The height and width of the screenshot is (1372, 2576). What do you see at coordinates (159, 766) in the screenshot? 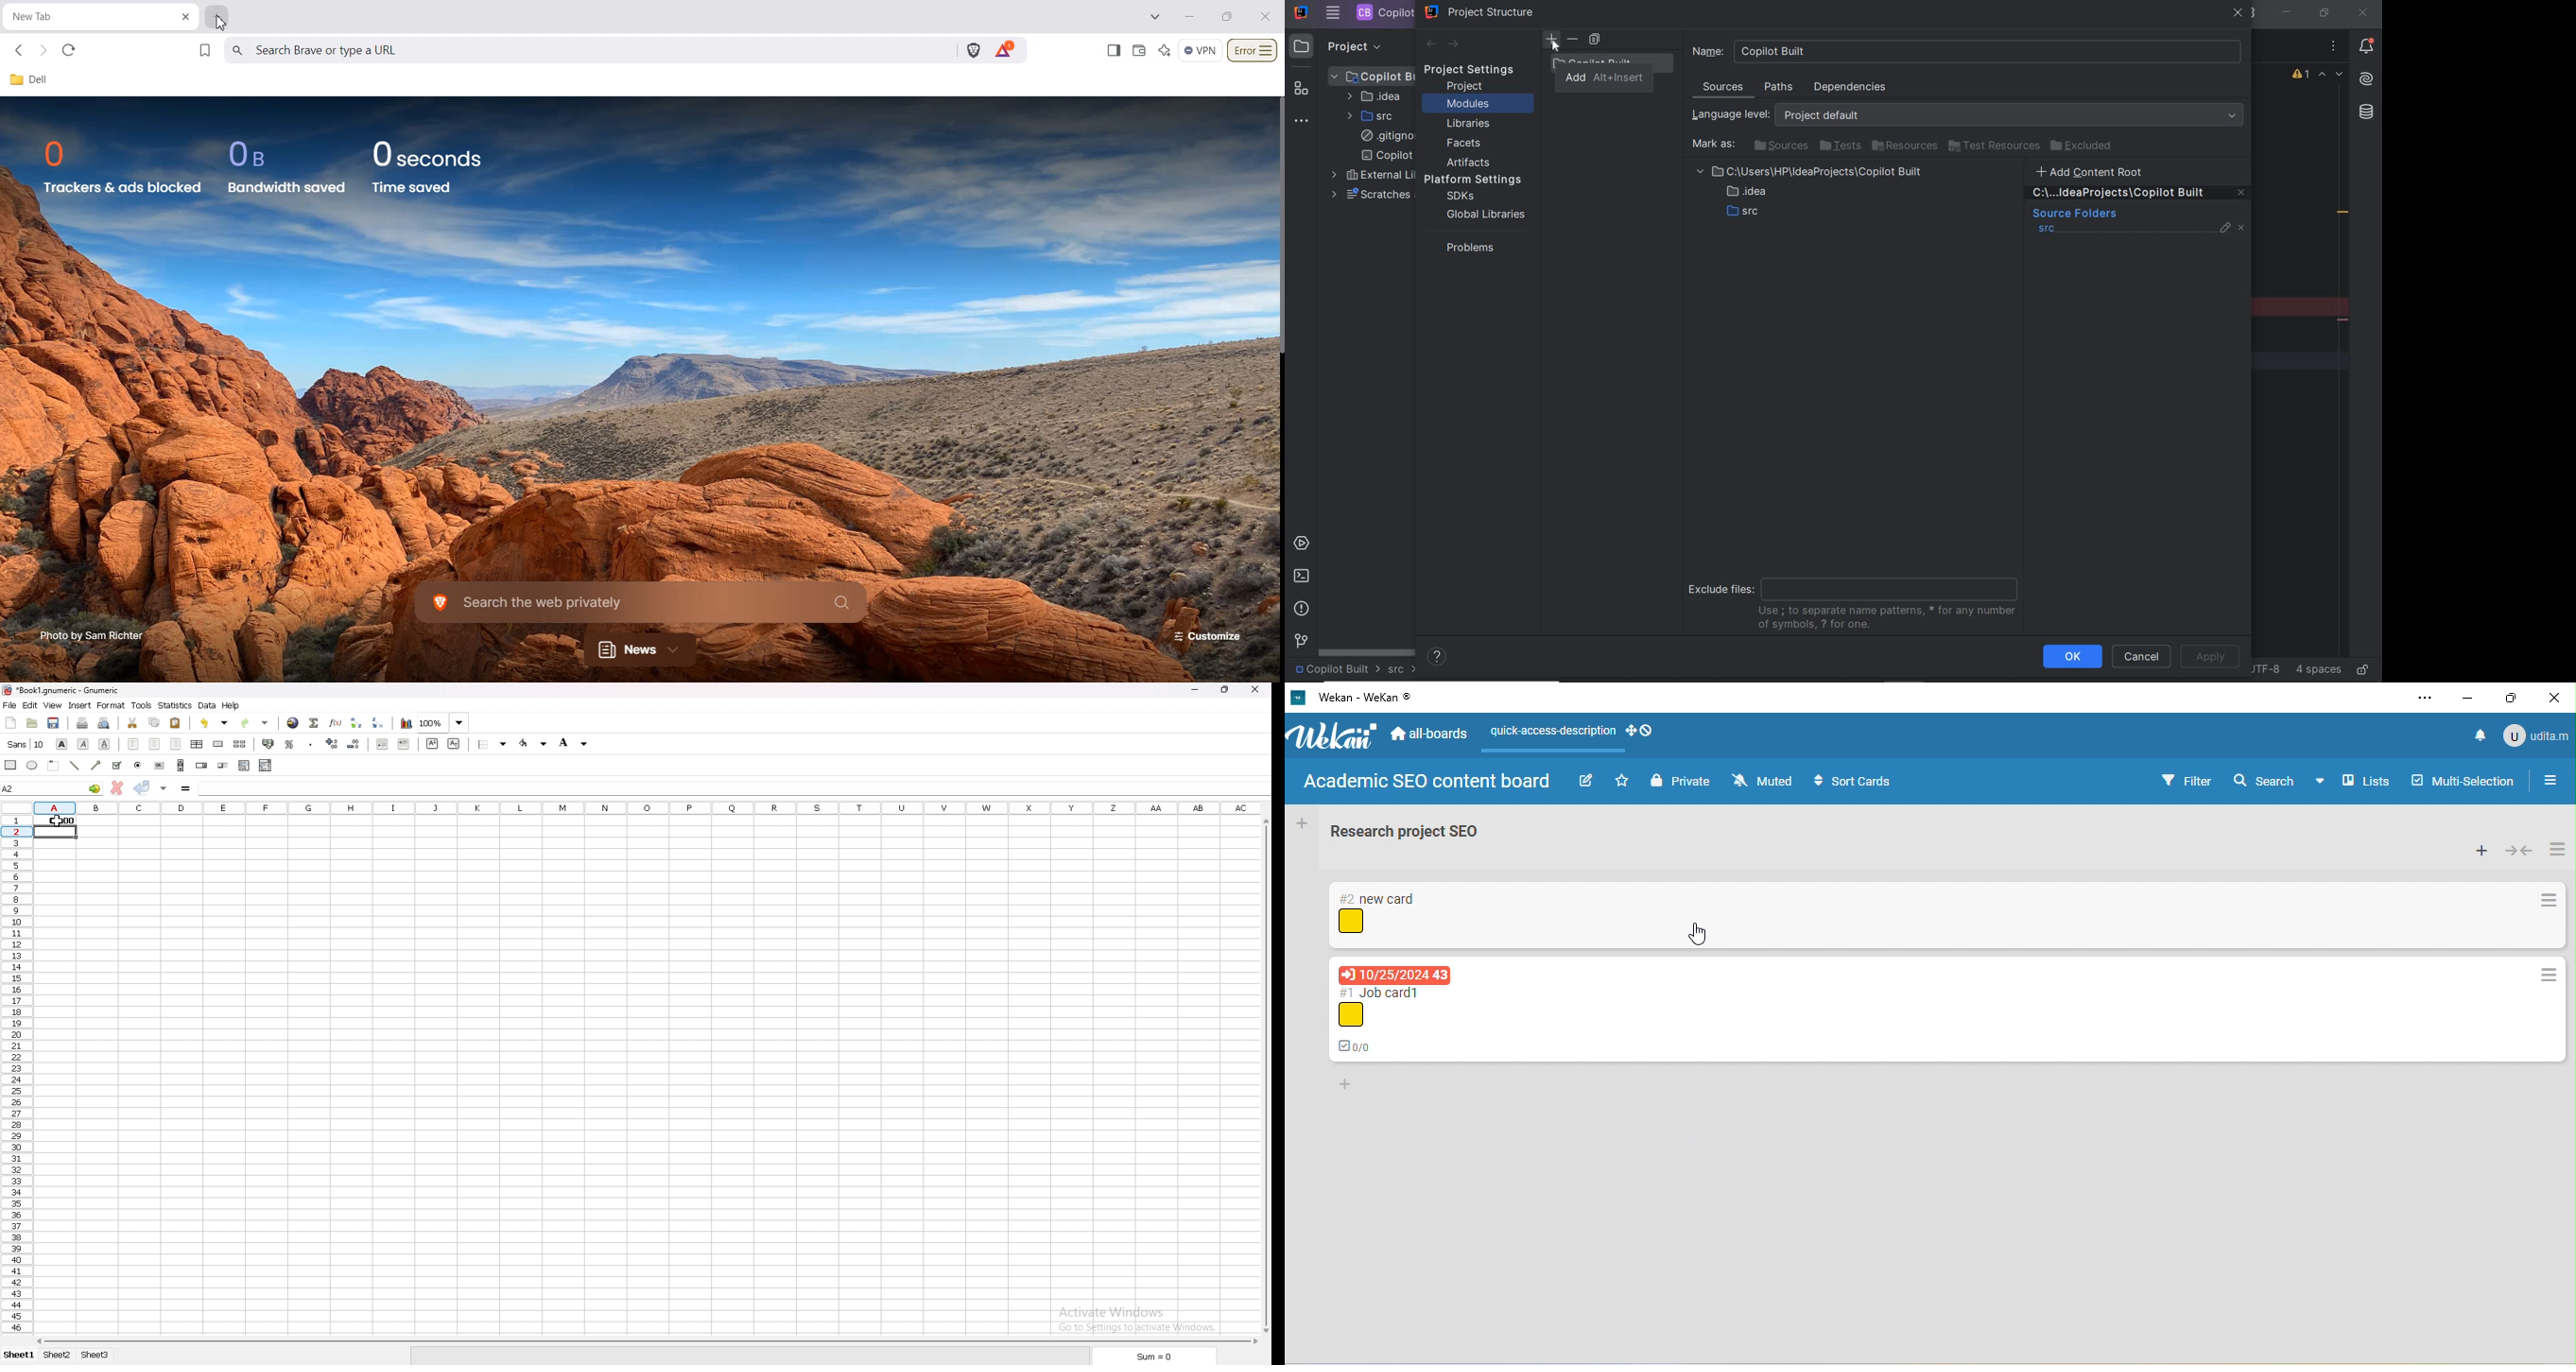
I see `button` at bounding box center [159, 766].